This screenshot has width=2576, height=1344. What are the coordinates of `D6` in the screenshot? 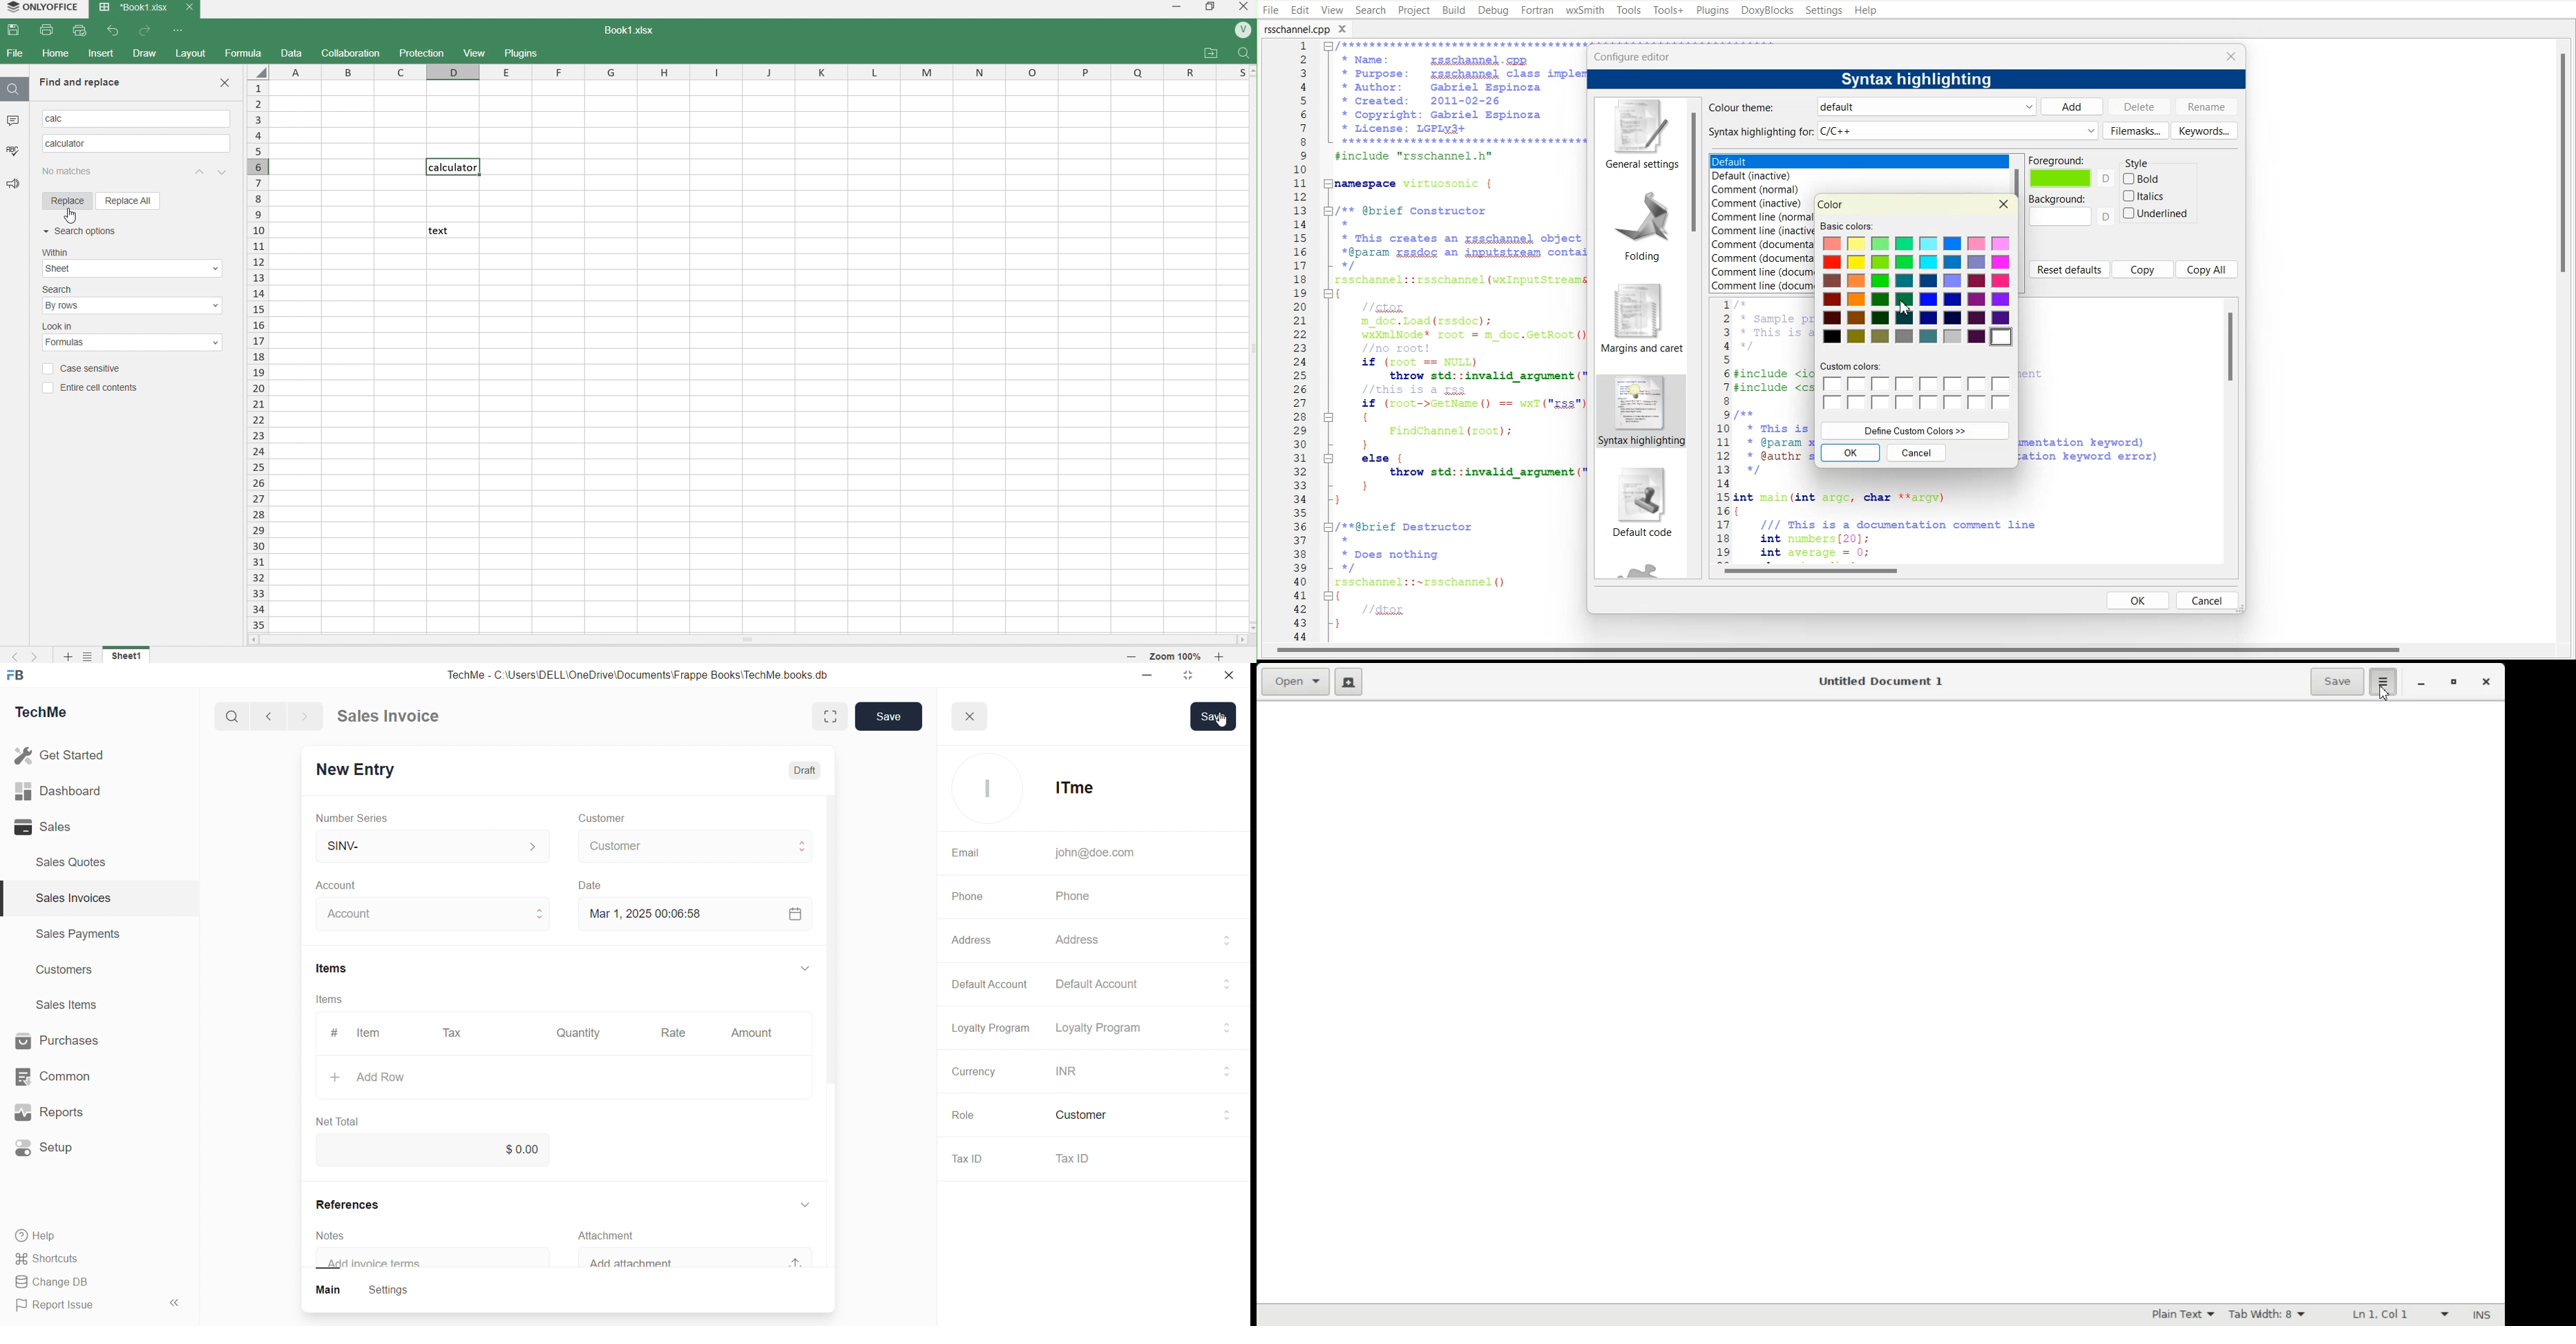 It's located at (113, 441).